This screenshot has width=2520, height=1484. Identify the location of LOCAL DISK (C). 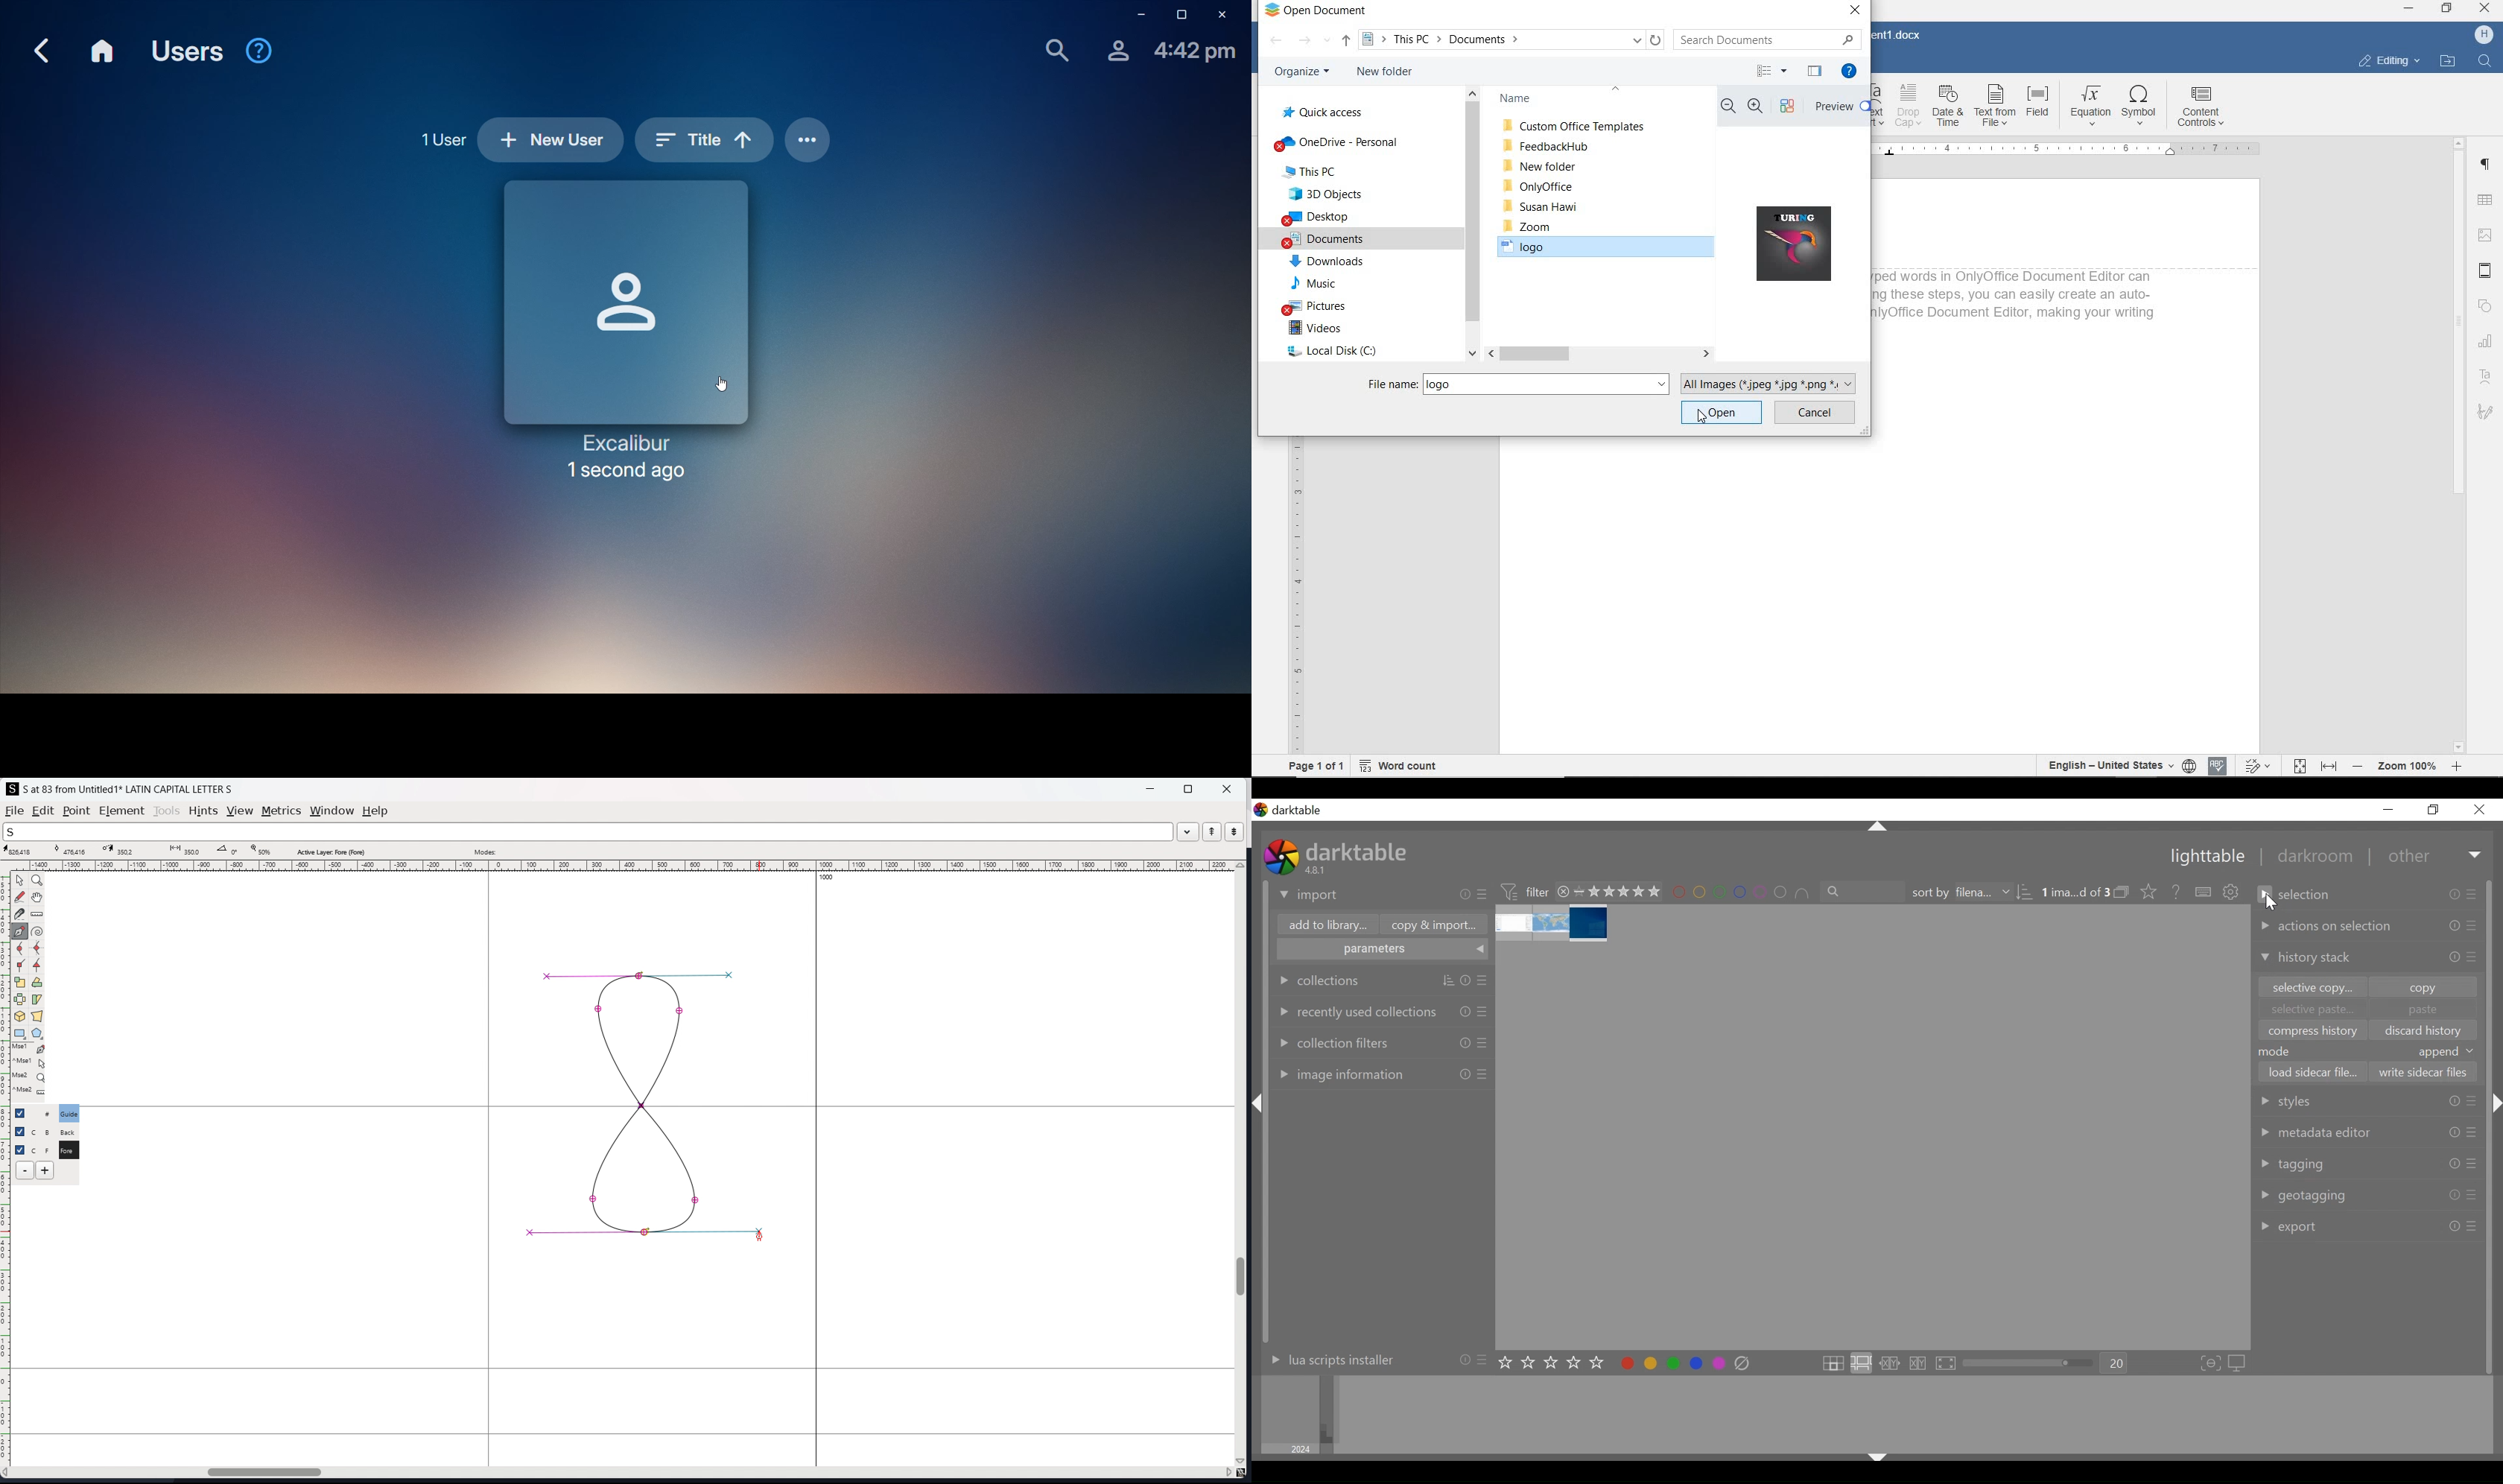
(1330, 353).